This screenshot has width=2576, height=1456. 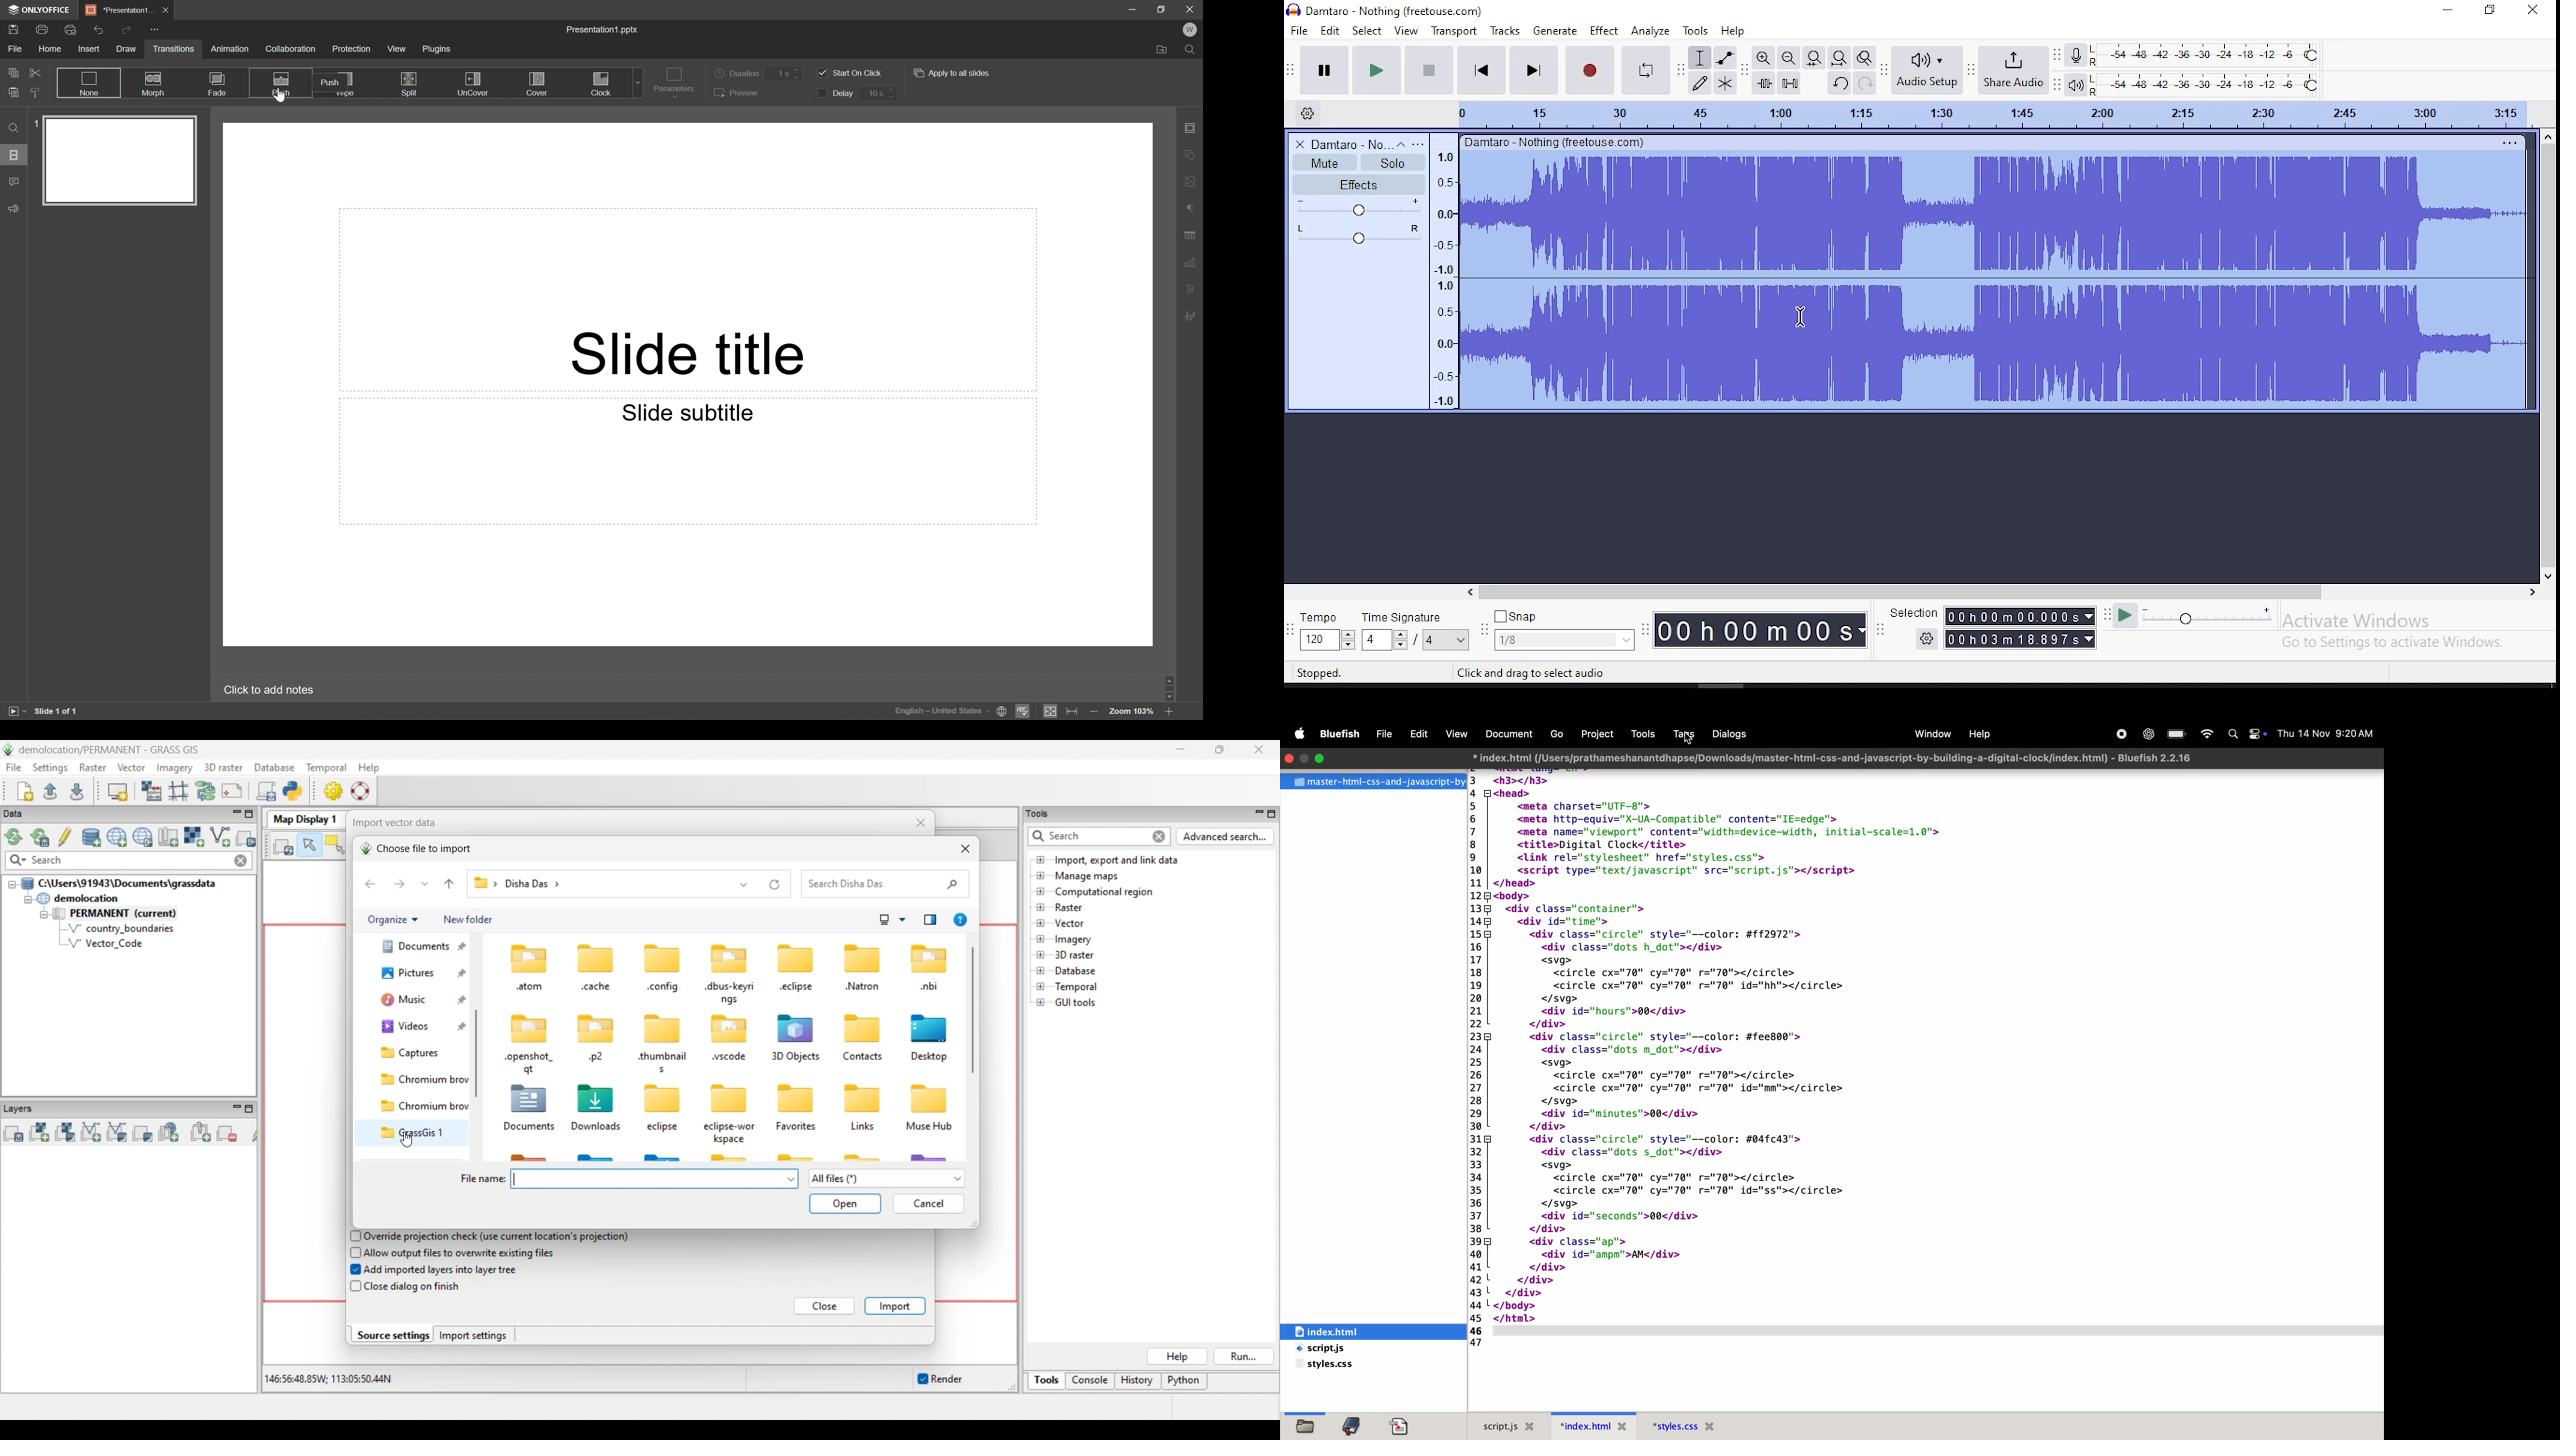 I want to click on Fit to slide, so click(x=1053, y=712).